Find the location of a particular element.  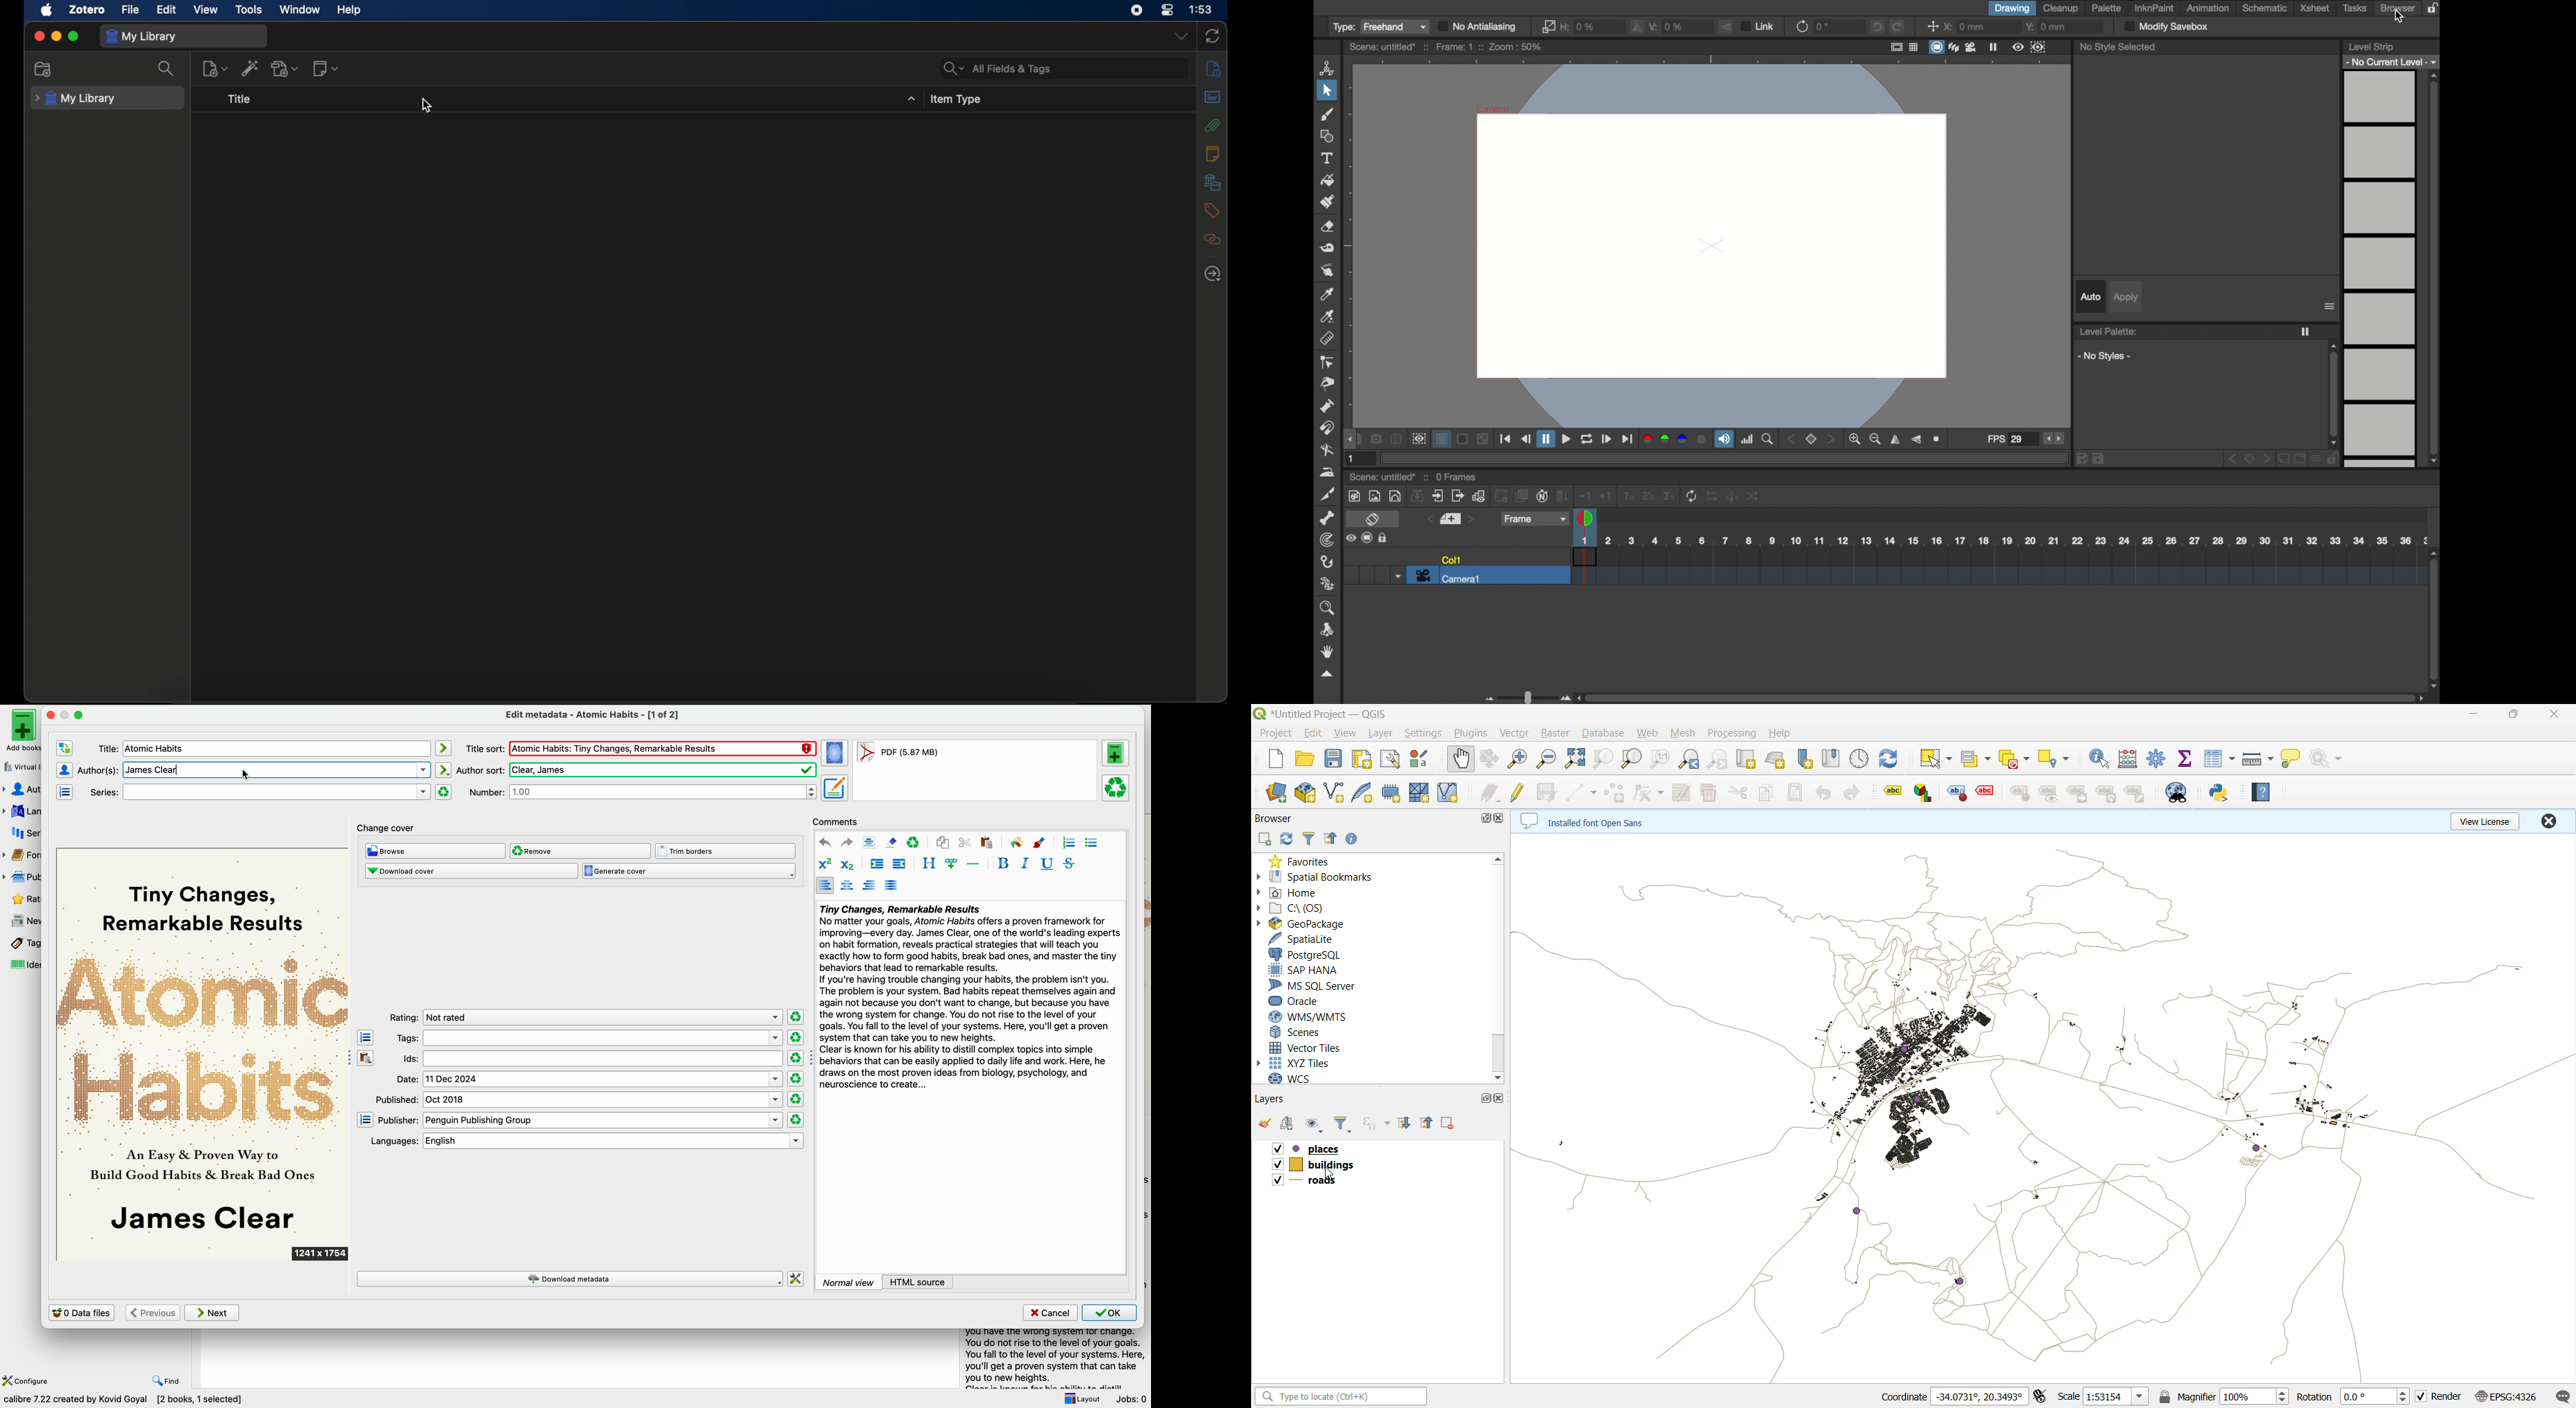

formats is located at coordinates (23, 857).